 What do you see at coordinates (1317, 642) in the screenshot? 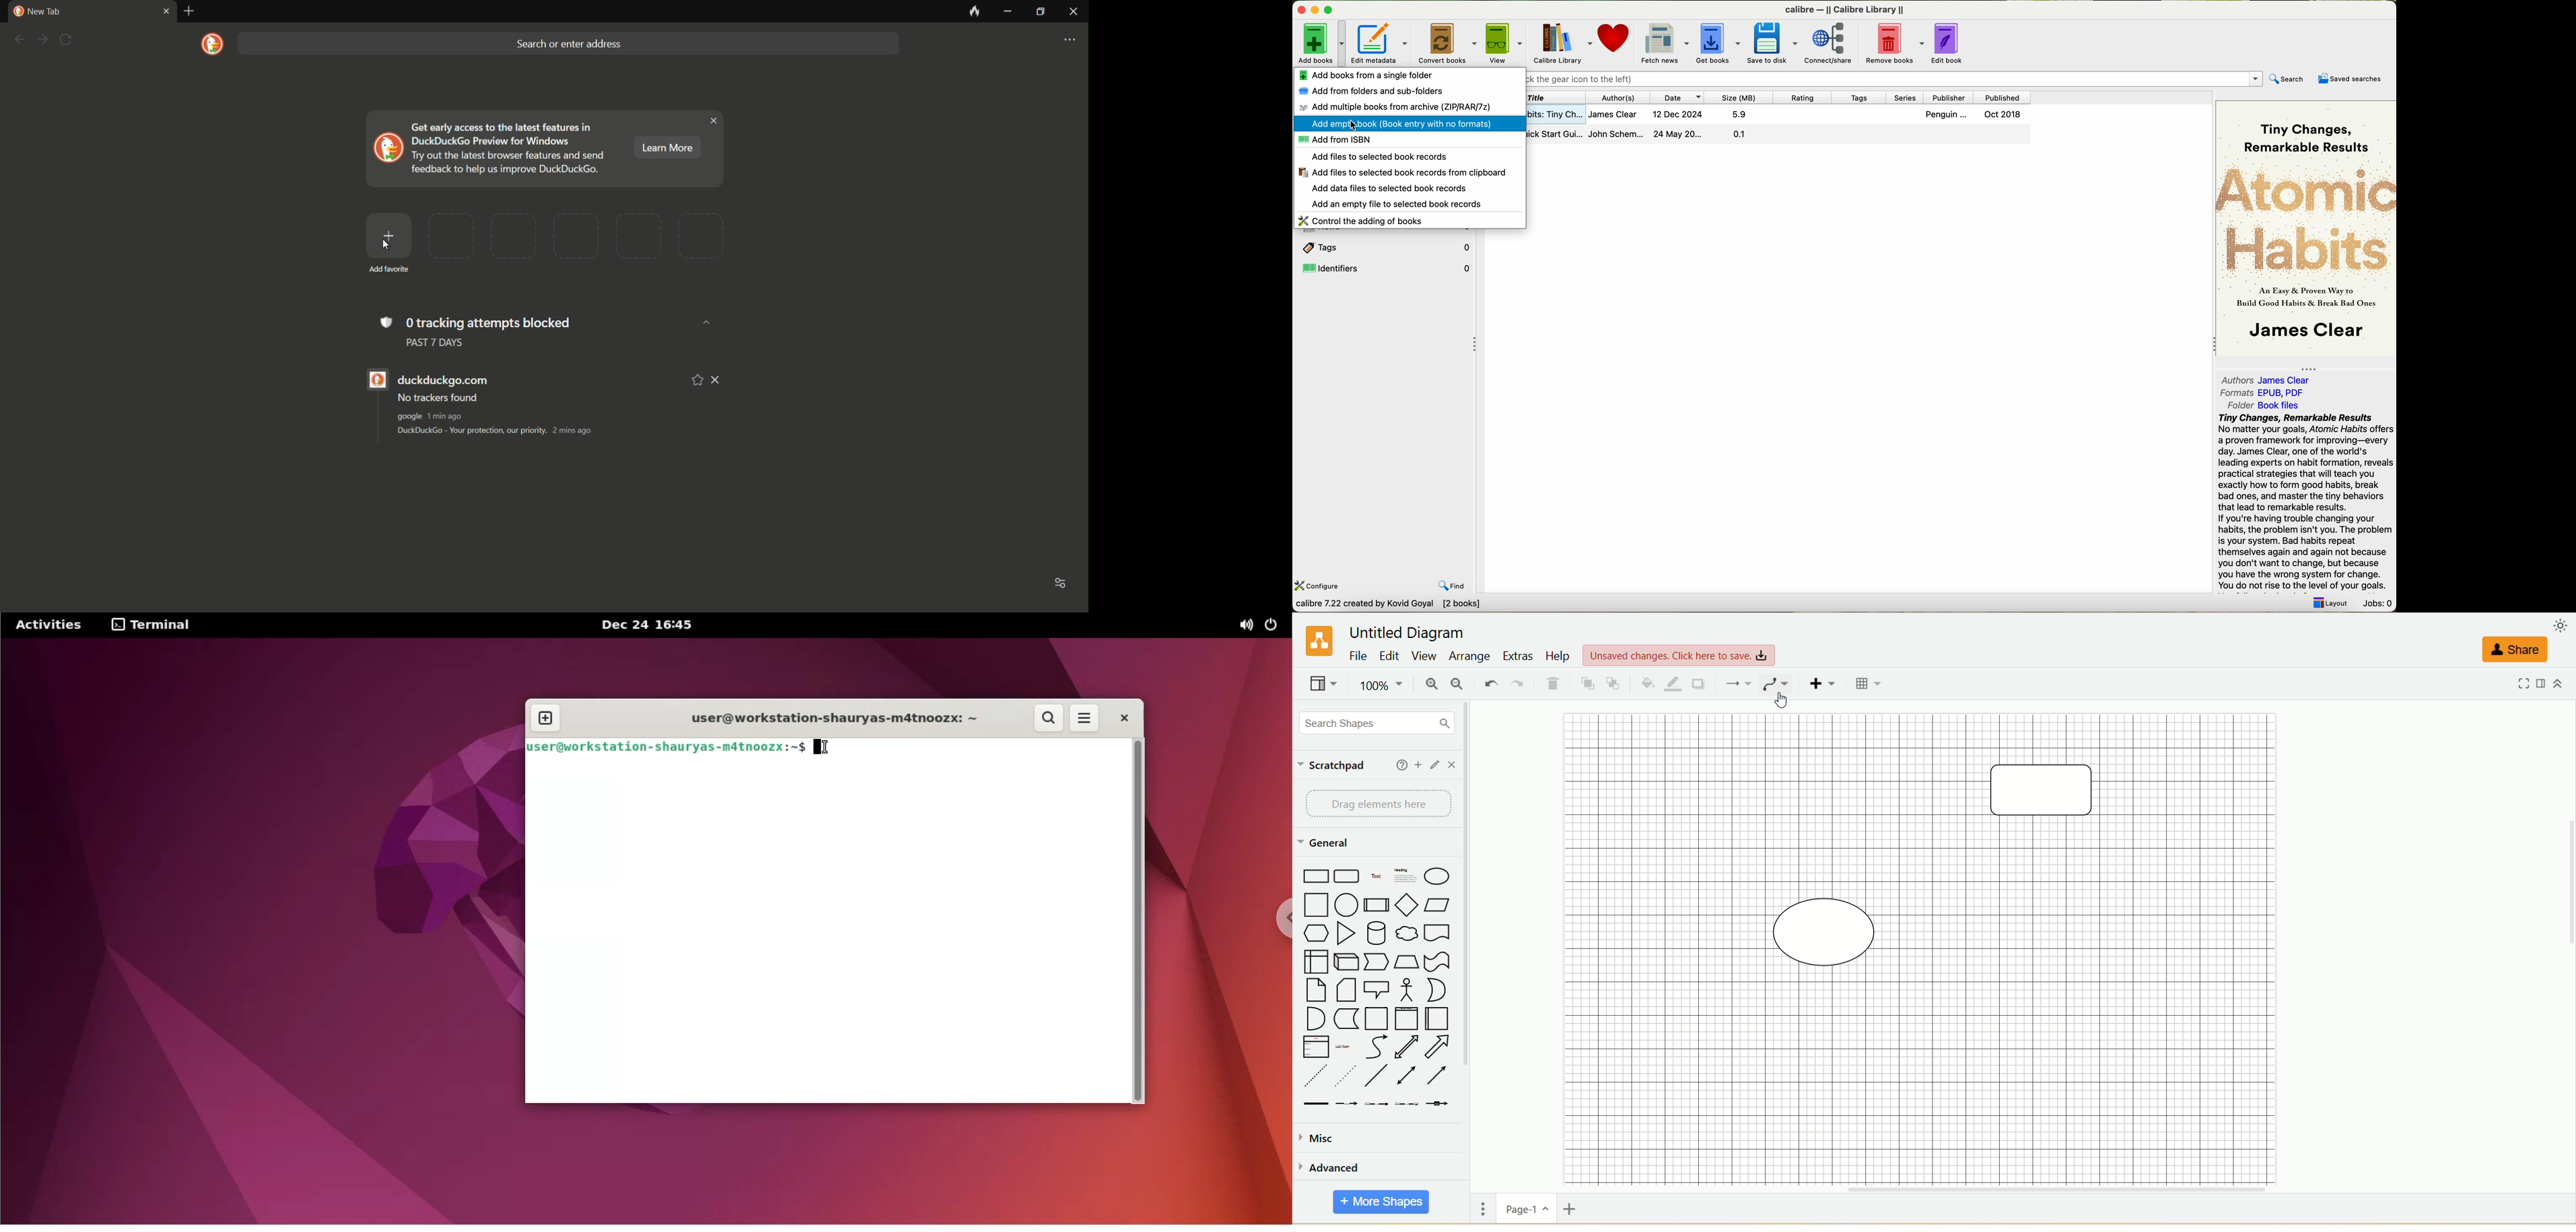
I see `logo` at bounding box center [1317, 642].